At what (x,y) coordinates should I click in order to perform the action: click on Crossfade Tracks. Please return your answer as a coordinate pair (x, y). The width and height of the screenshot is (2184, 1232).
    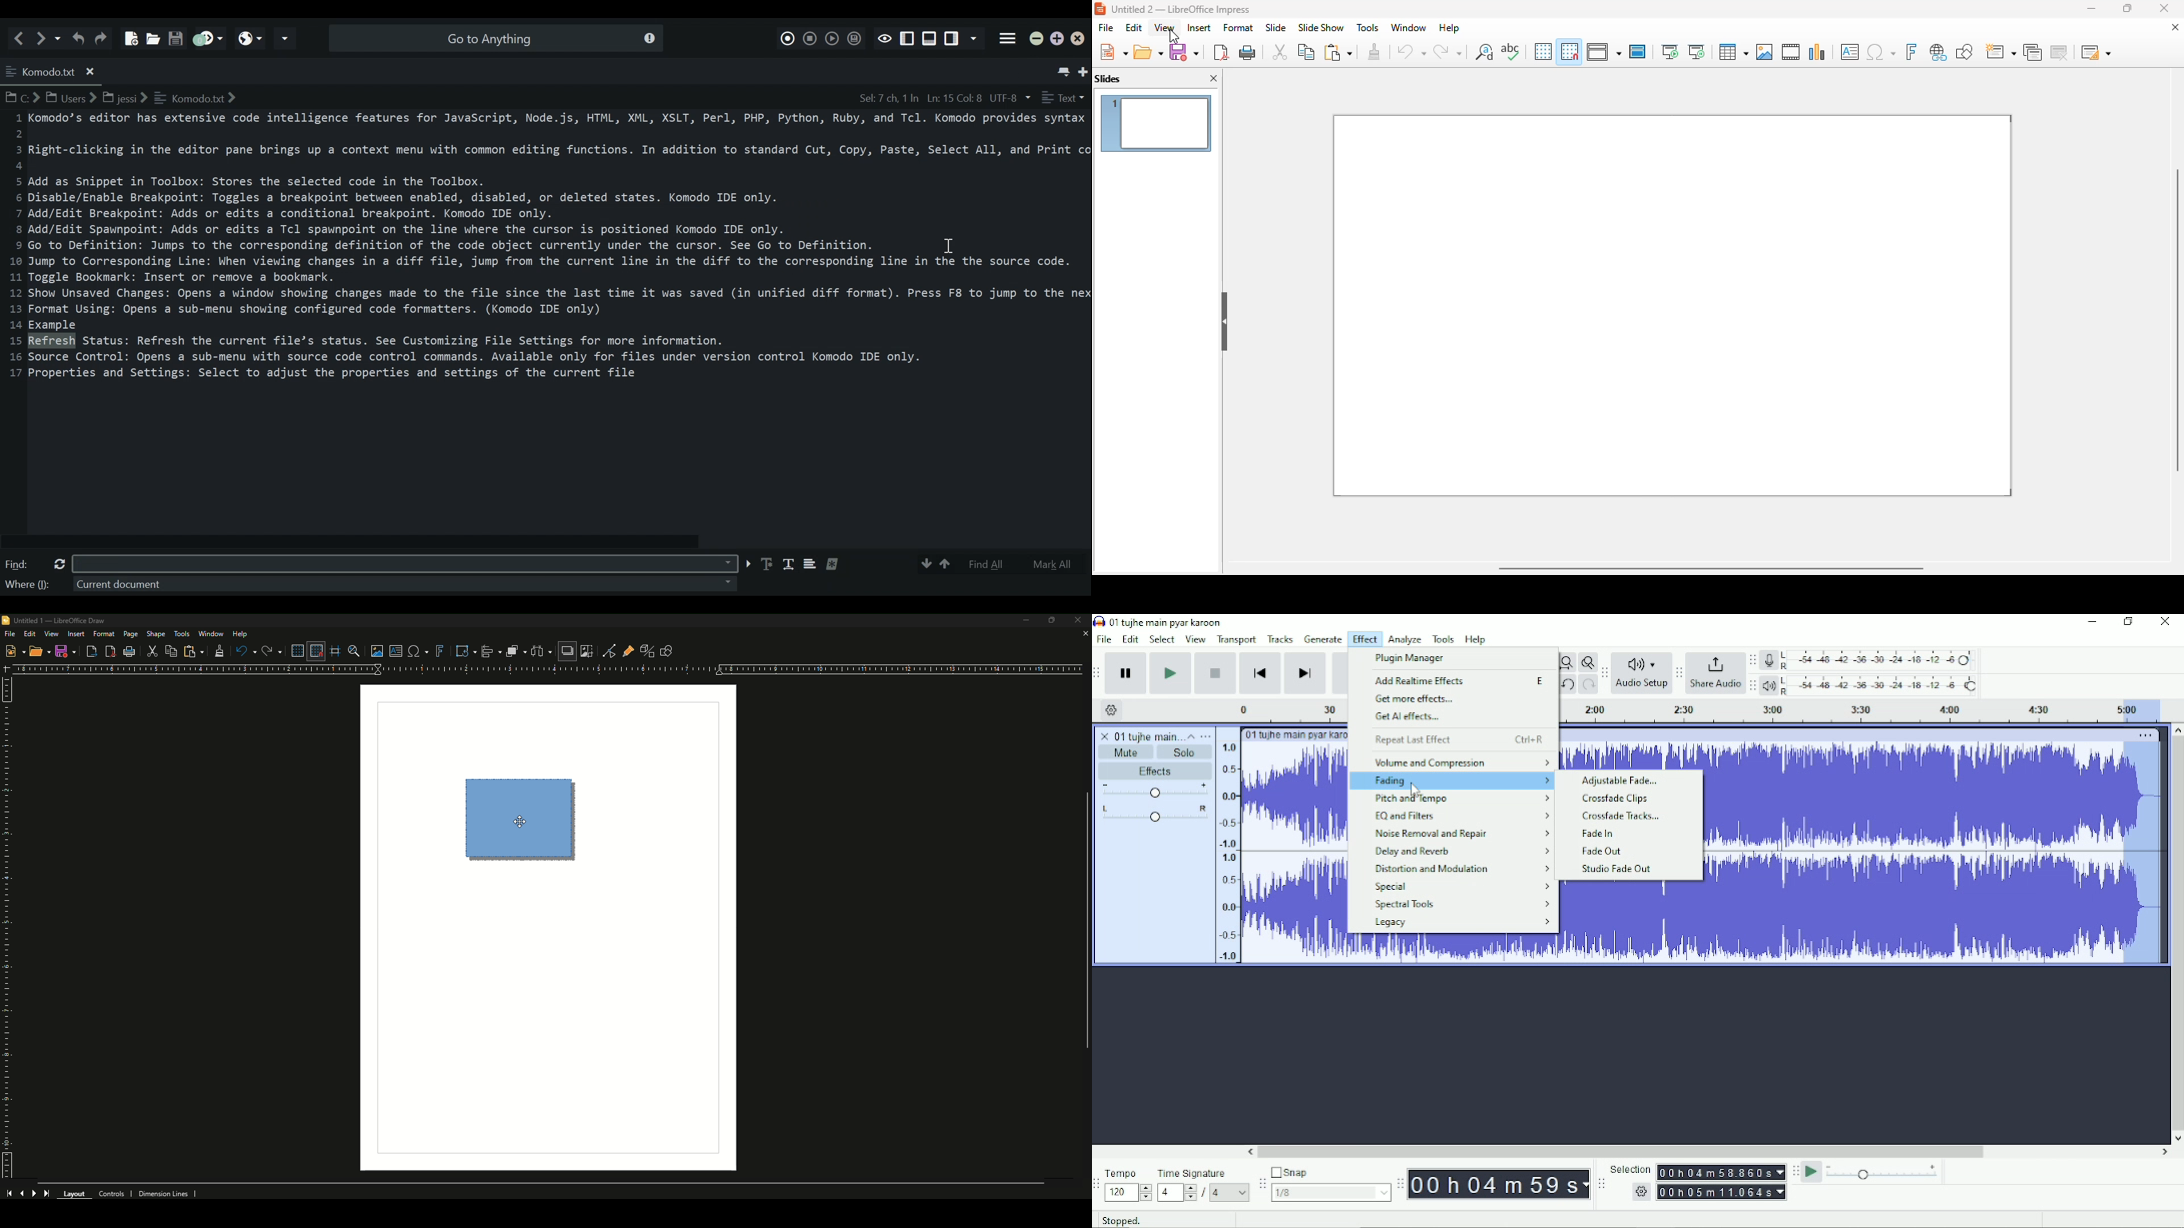
    Looking at the image, I should click on (1625, 816).